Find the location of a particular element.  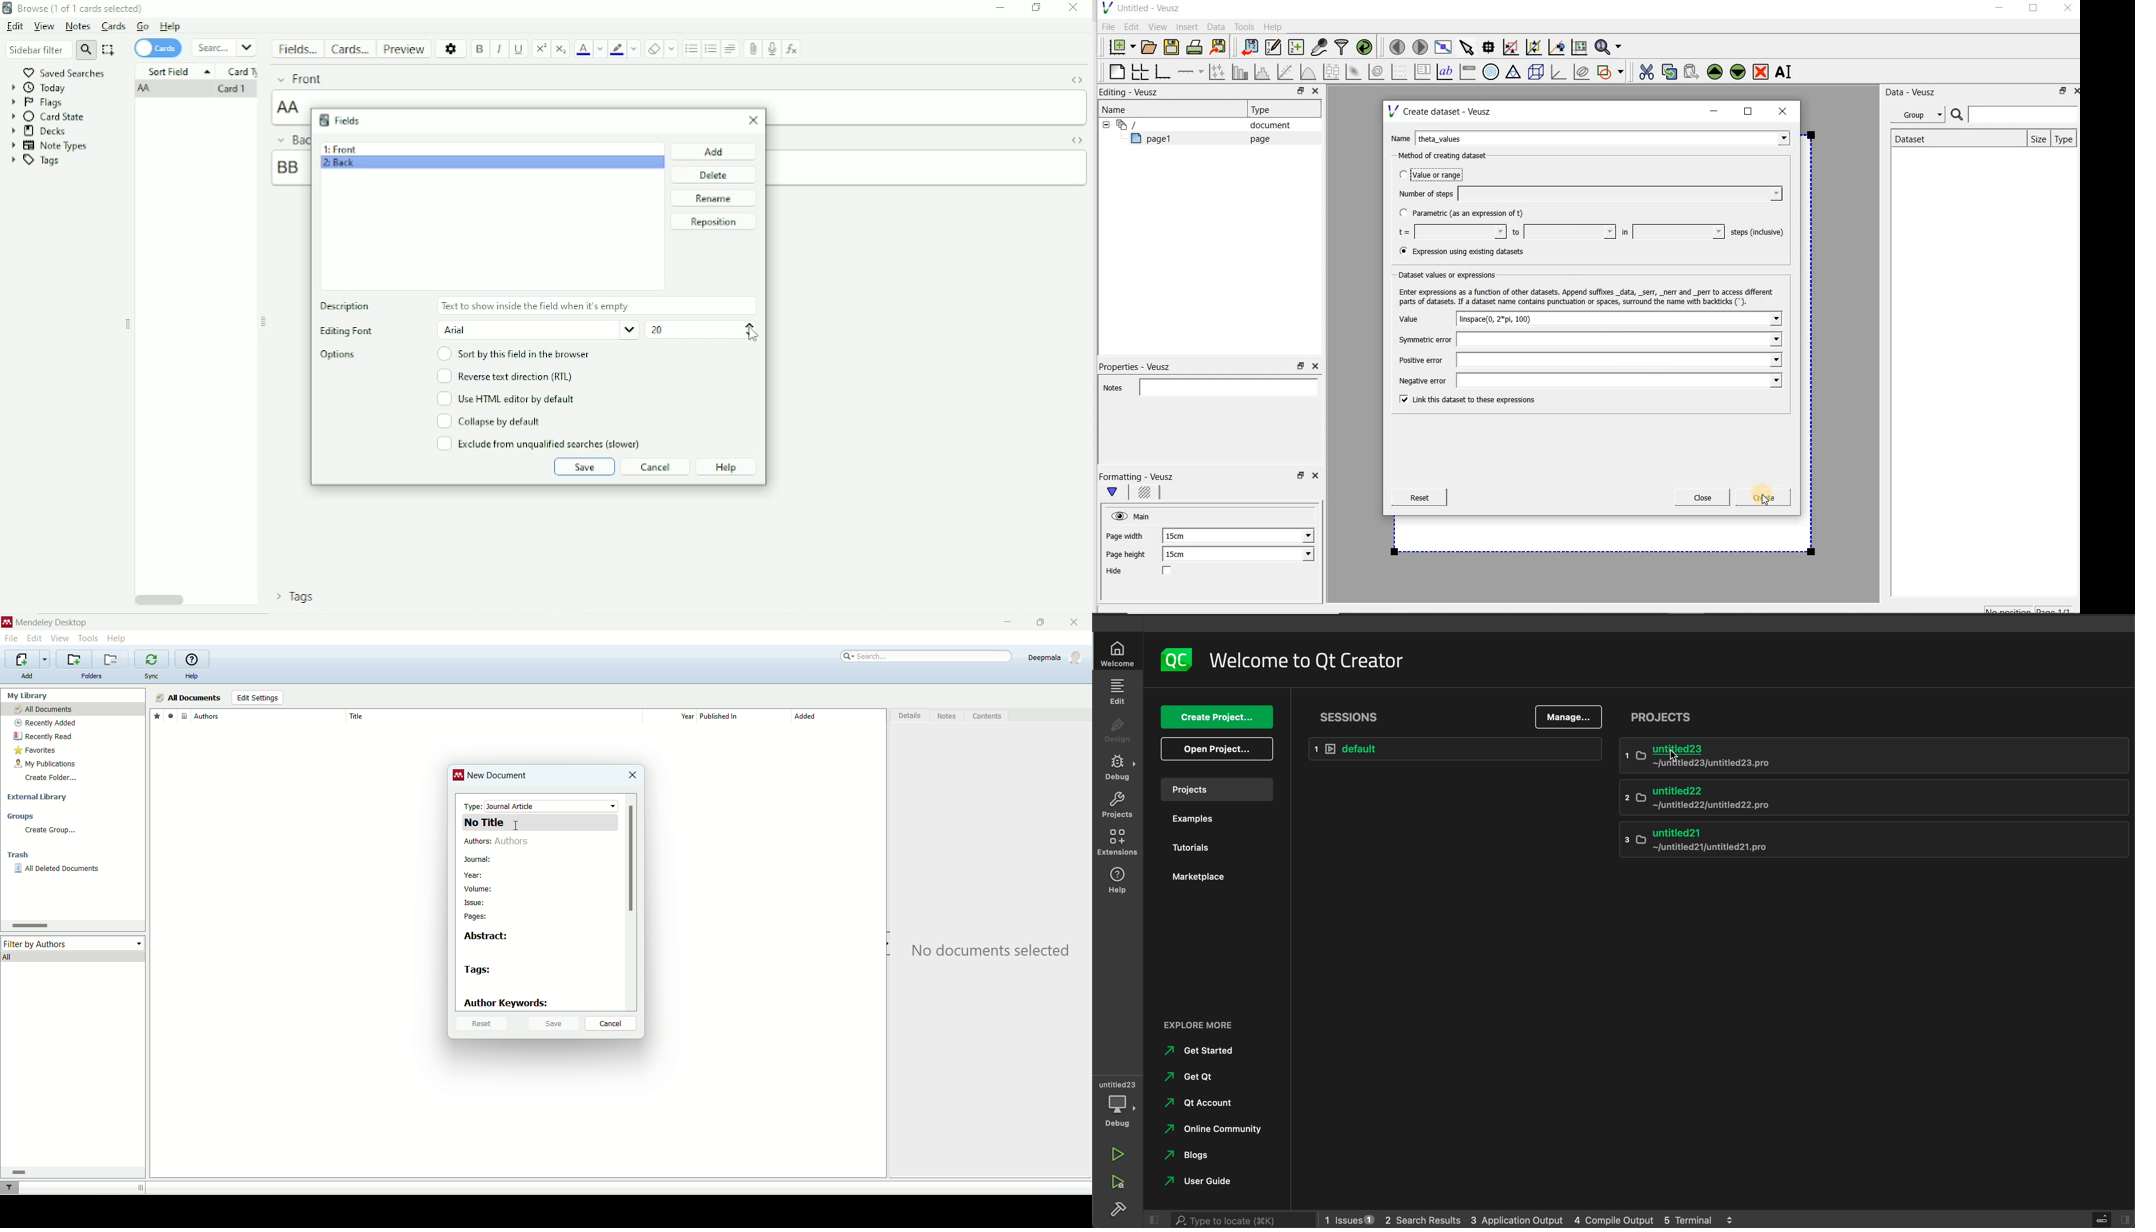

steps (inclusive) is located at coordinates (1758, 233).